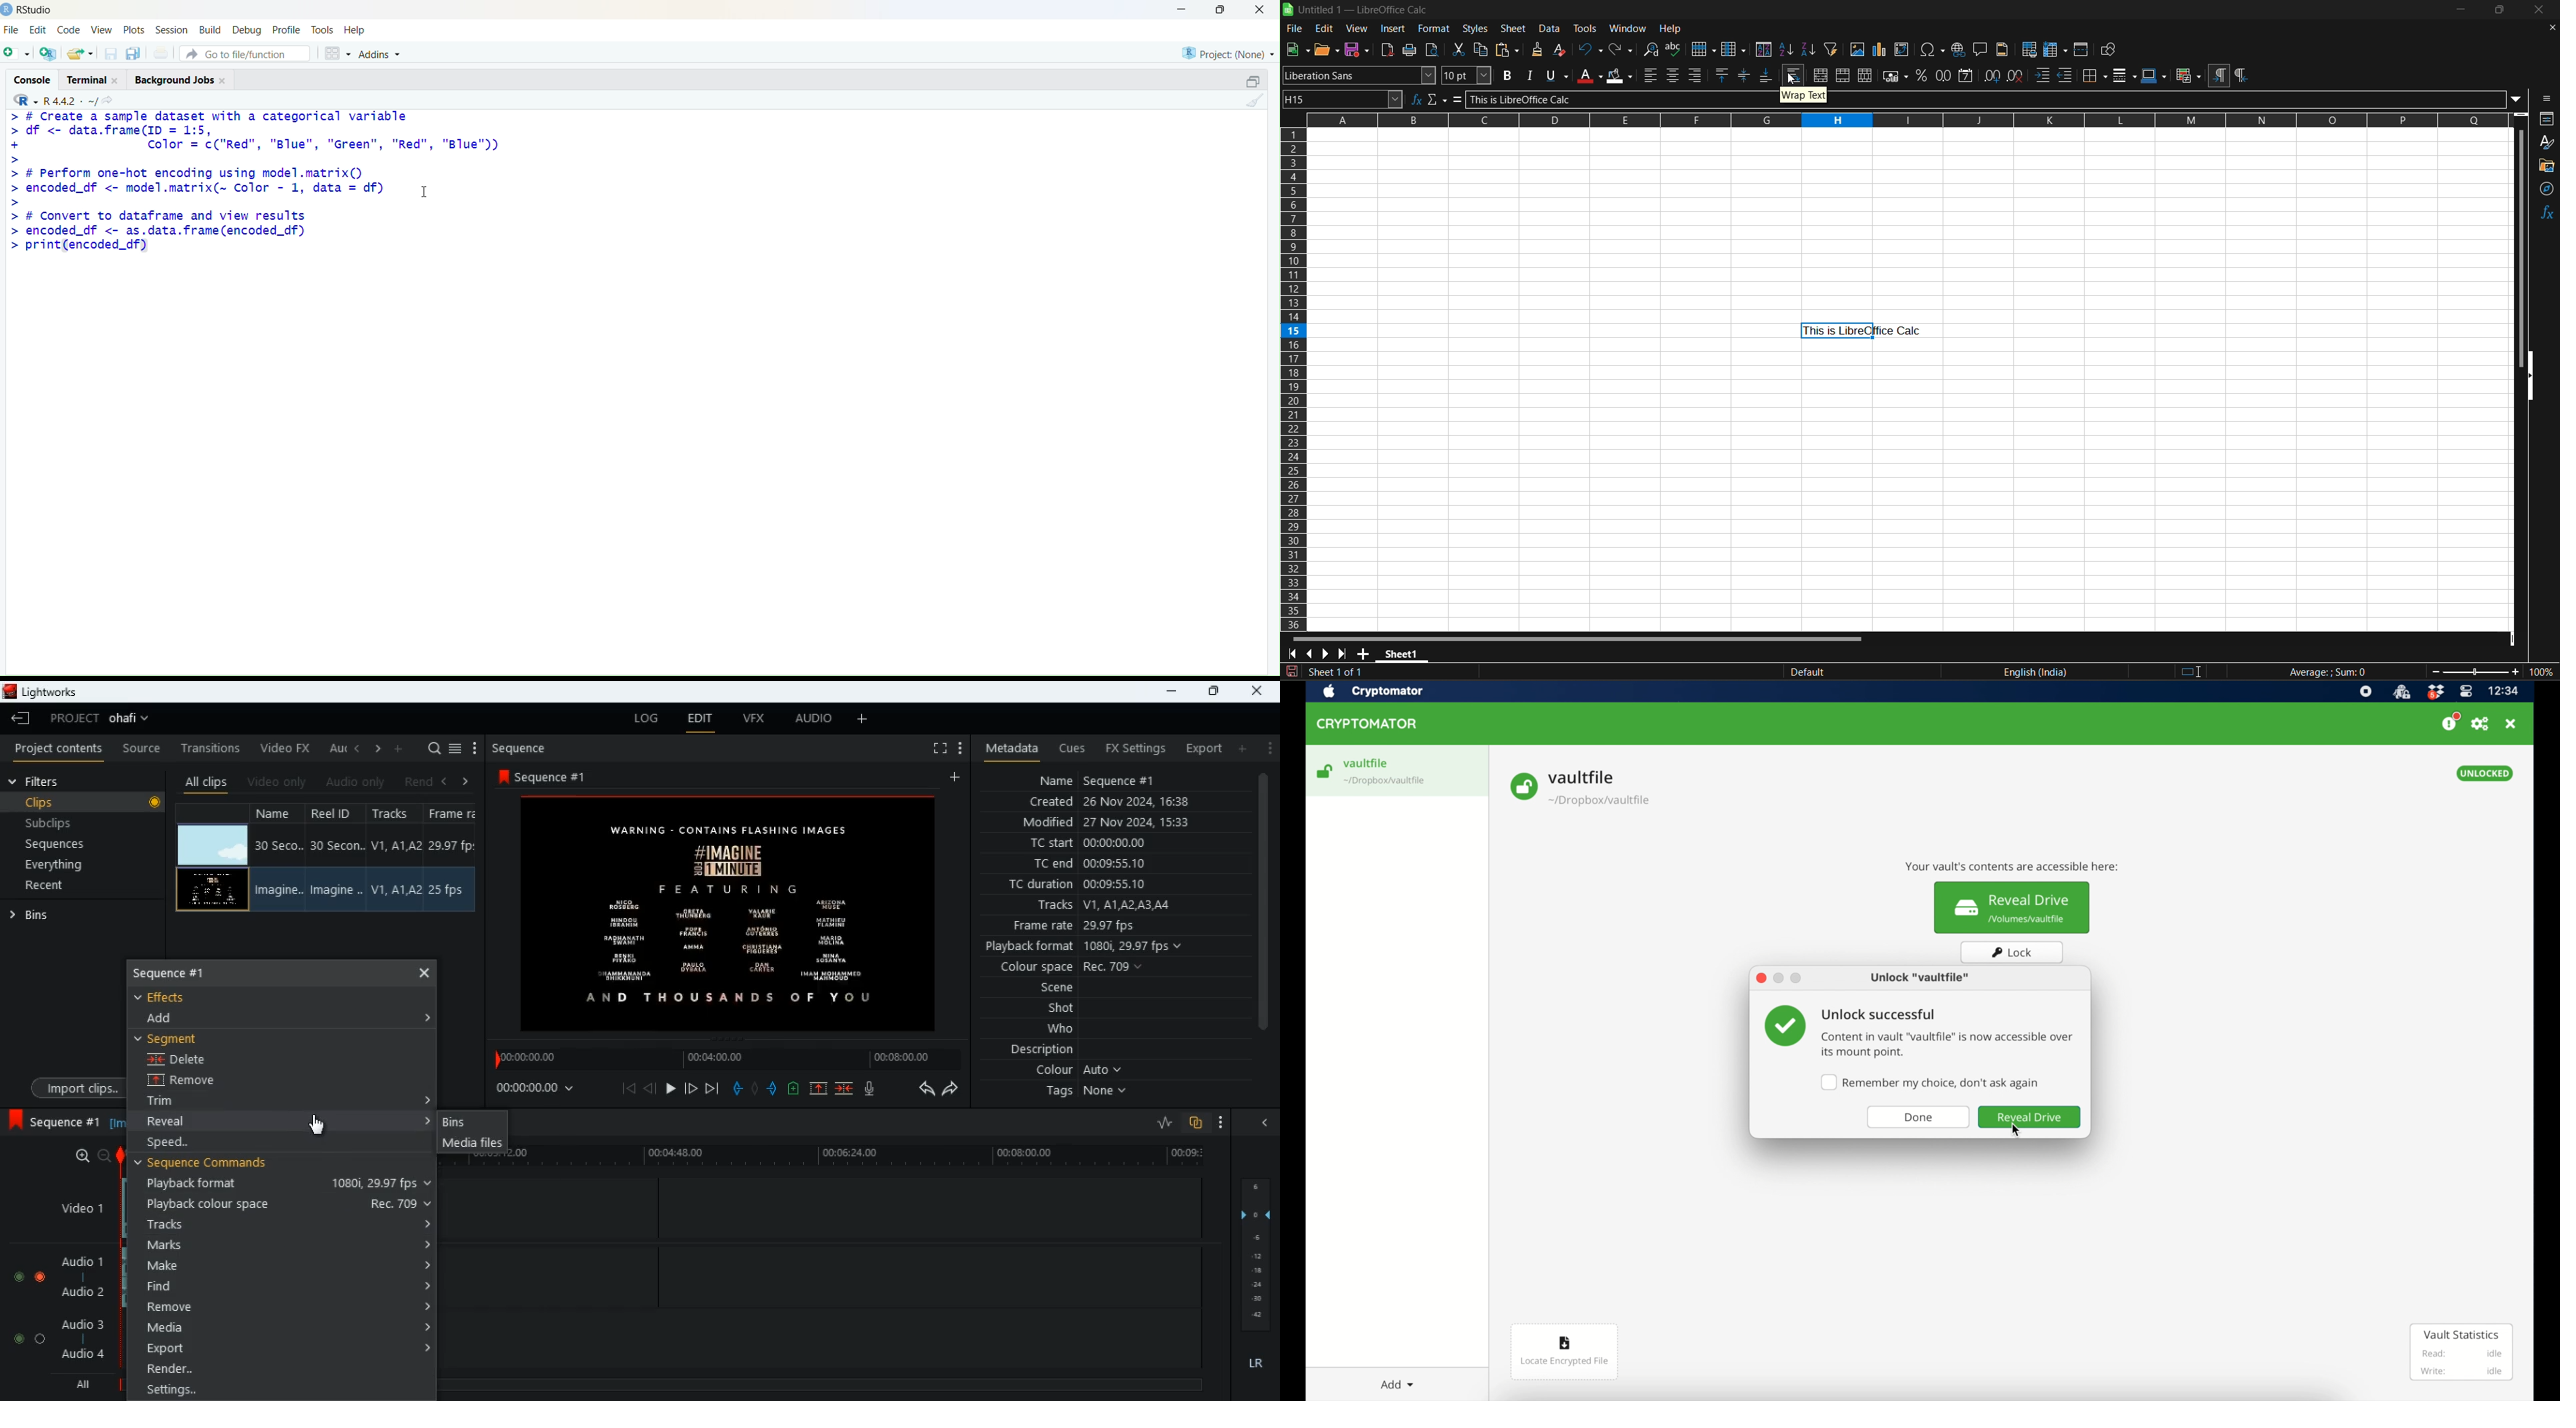 The height and width of the screenshot is (1428, 2576). What do you see at coordinates (1560, 49) in the screenshot?
I see `clear direct formatting` at bounding box center [1560, 49].